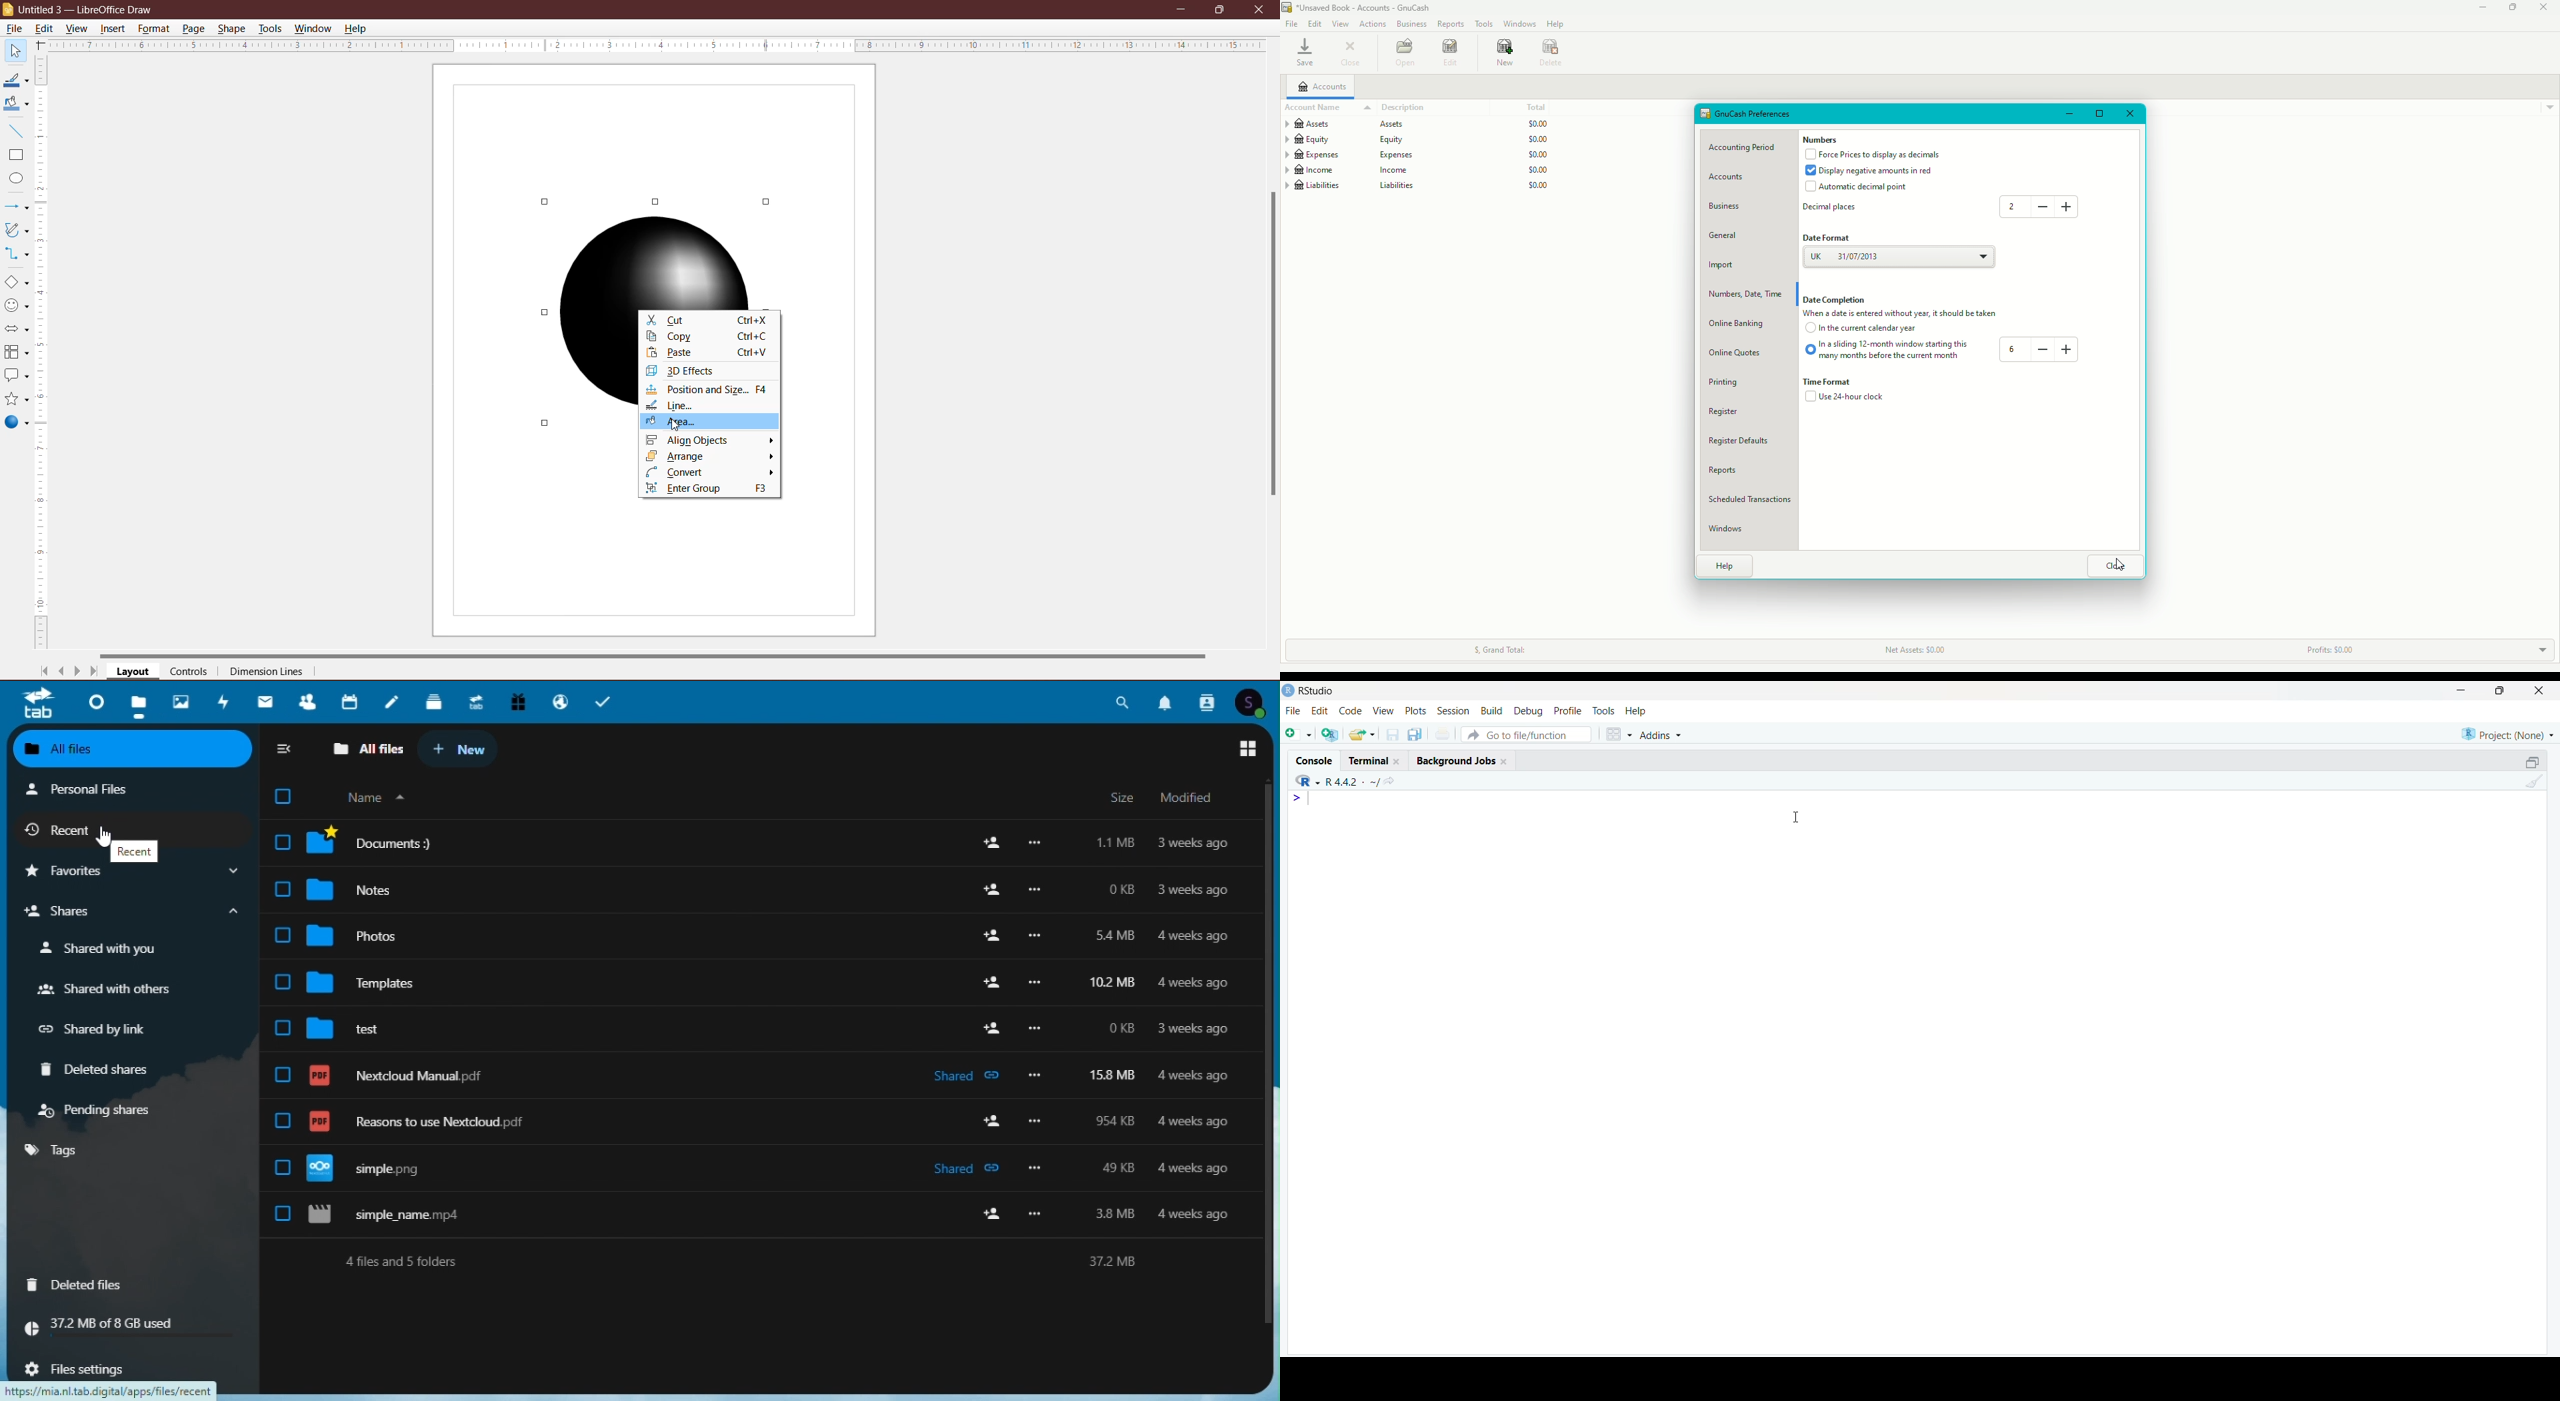  Describe the element at coordinates (1384, 712) in the screenshot. I see `view` at that location.